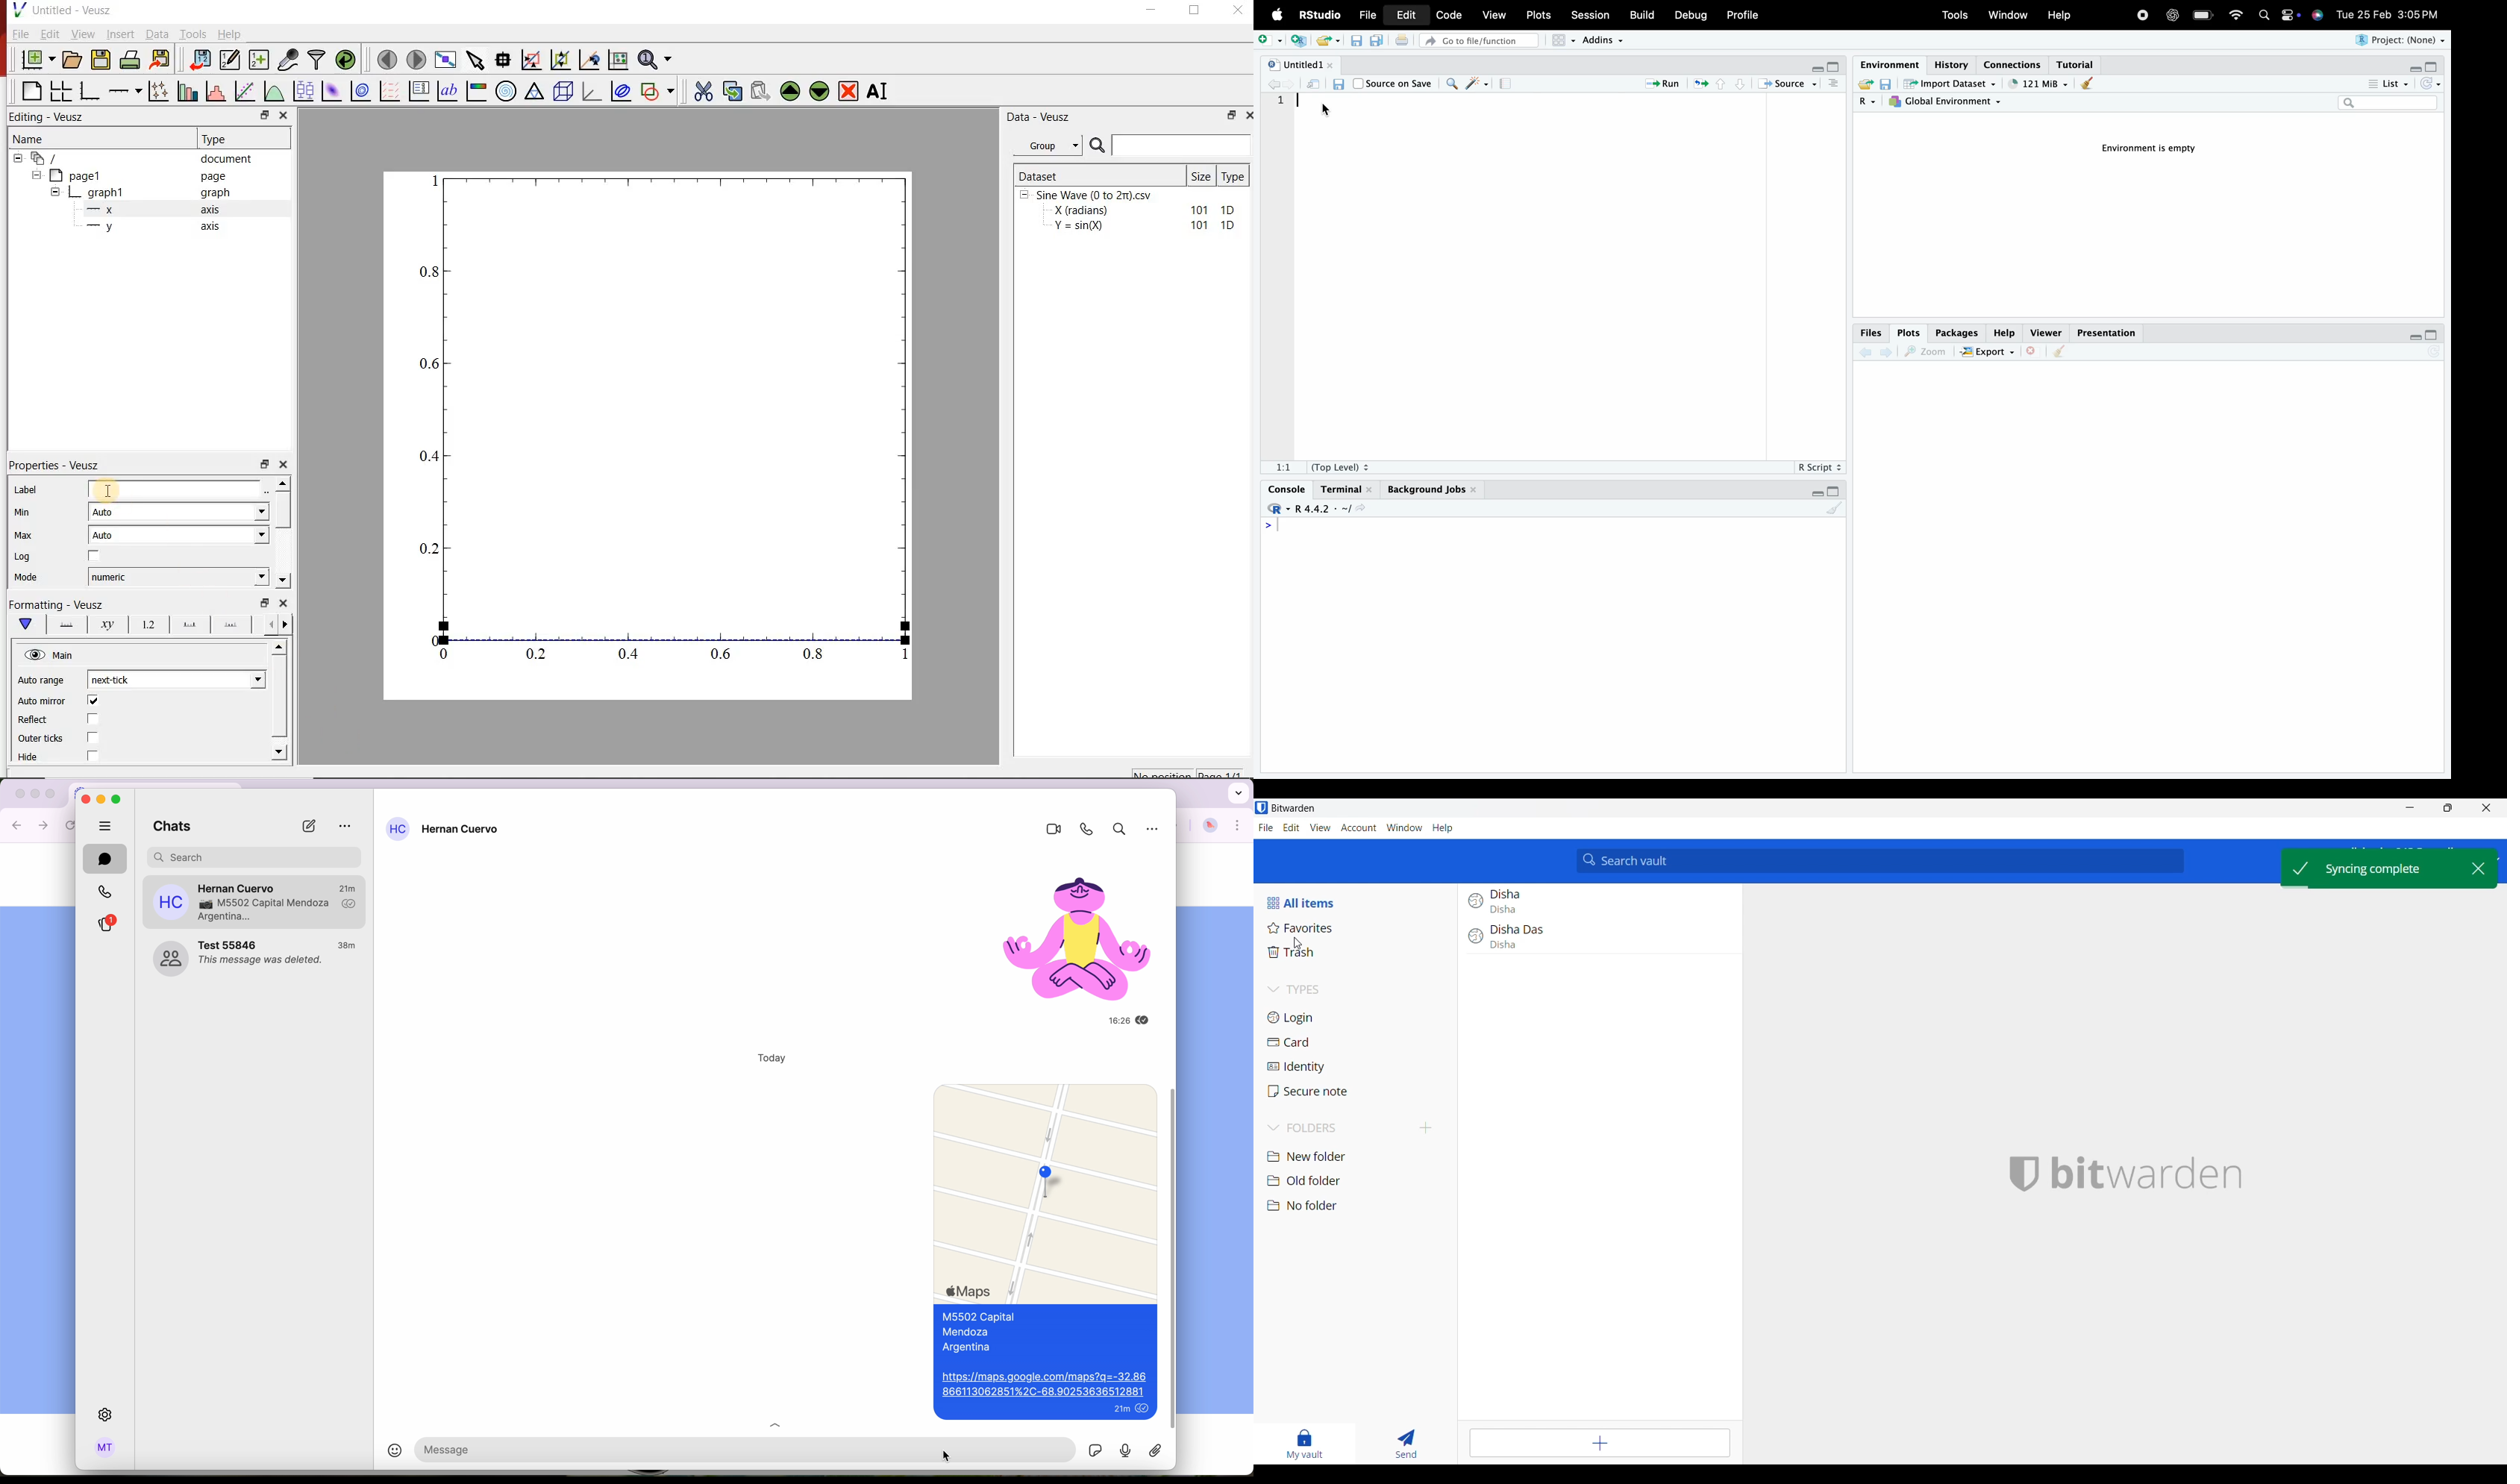 Image resolution: width=2520 pixels, height=1484 pixels. What do you see at coordinates (309, 826) in the screenshot?
I see `new chat` at bounding box center [309, 826].